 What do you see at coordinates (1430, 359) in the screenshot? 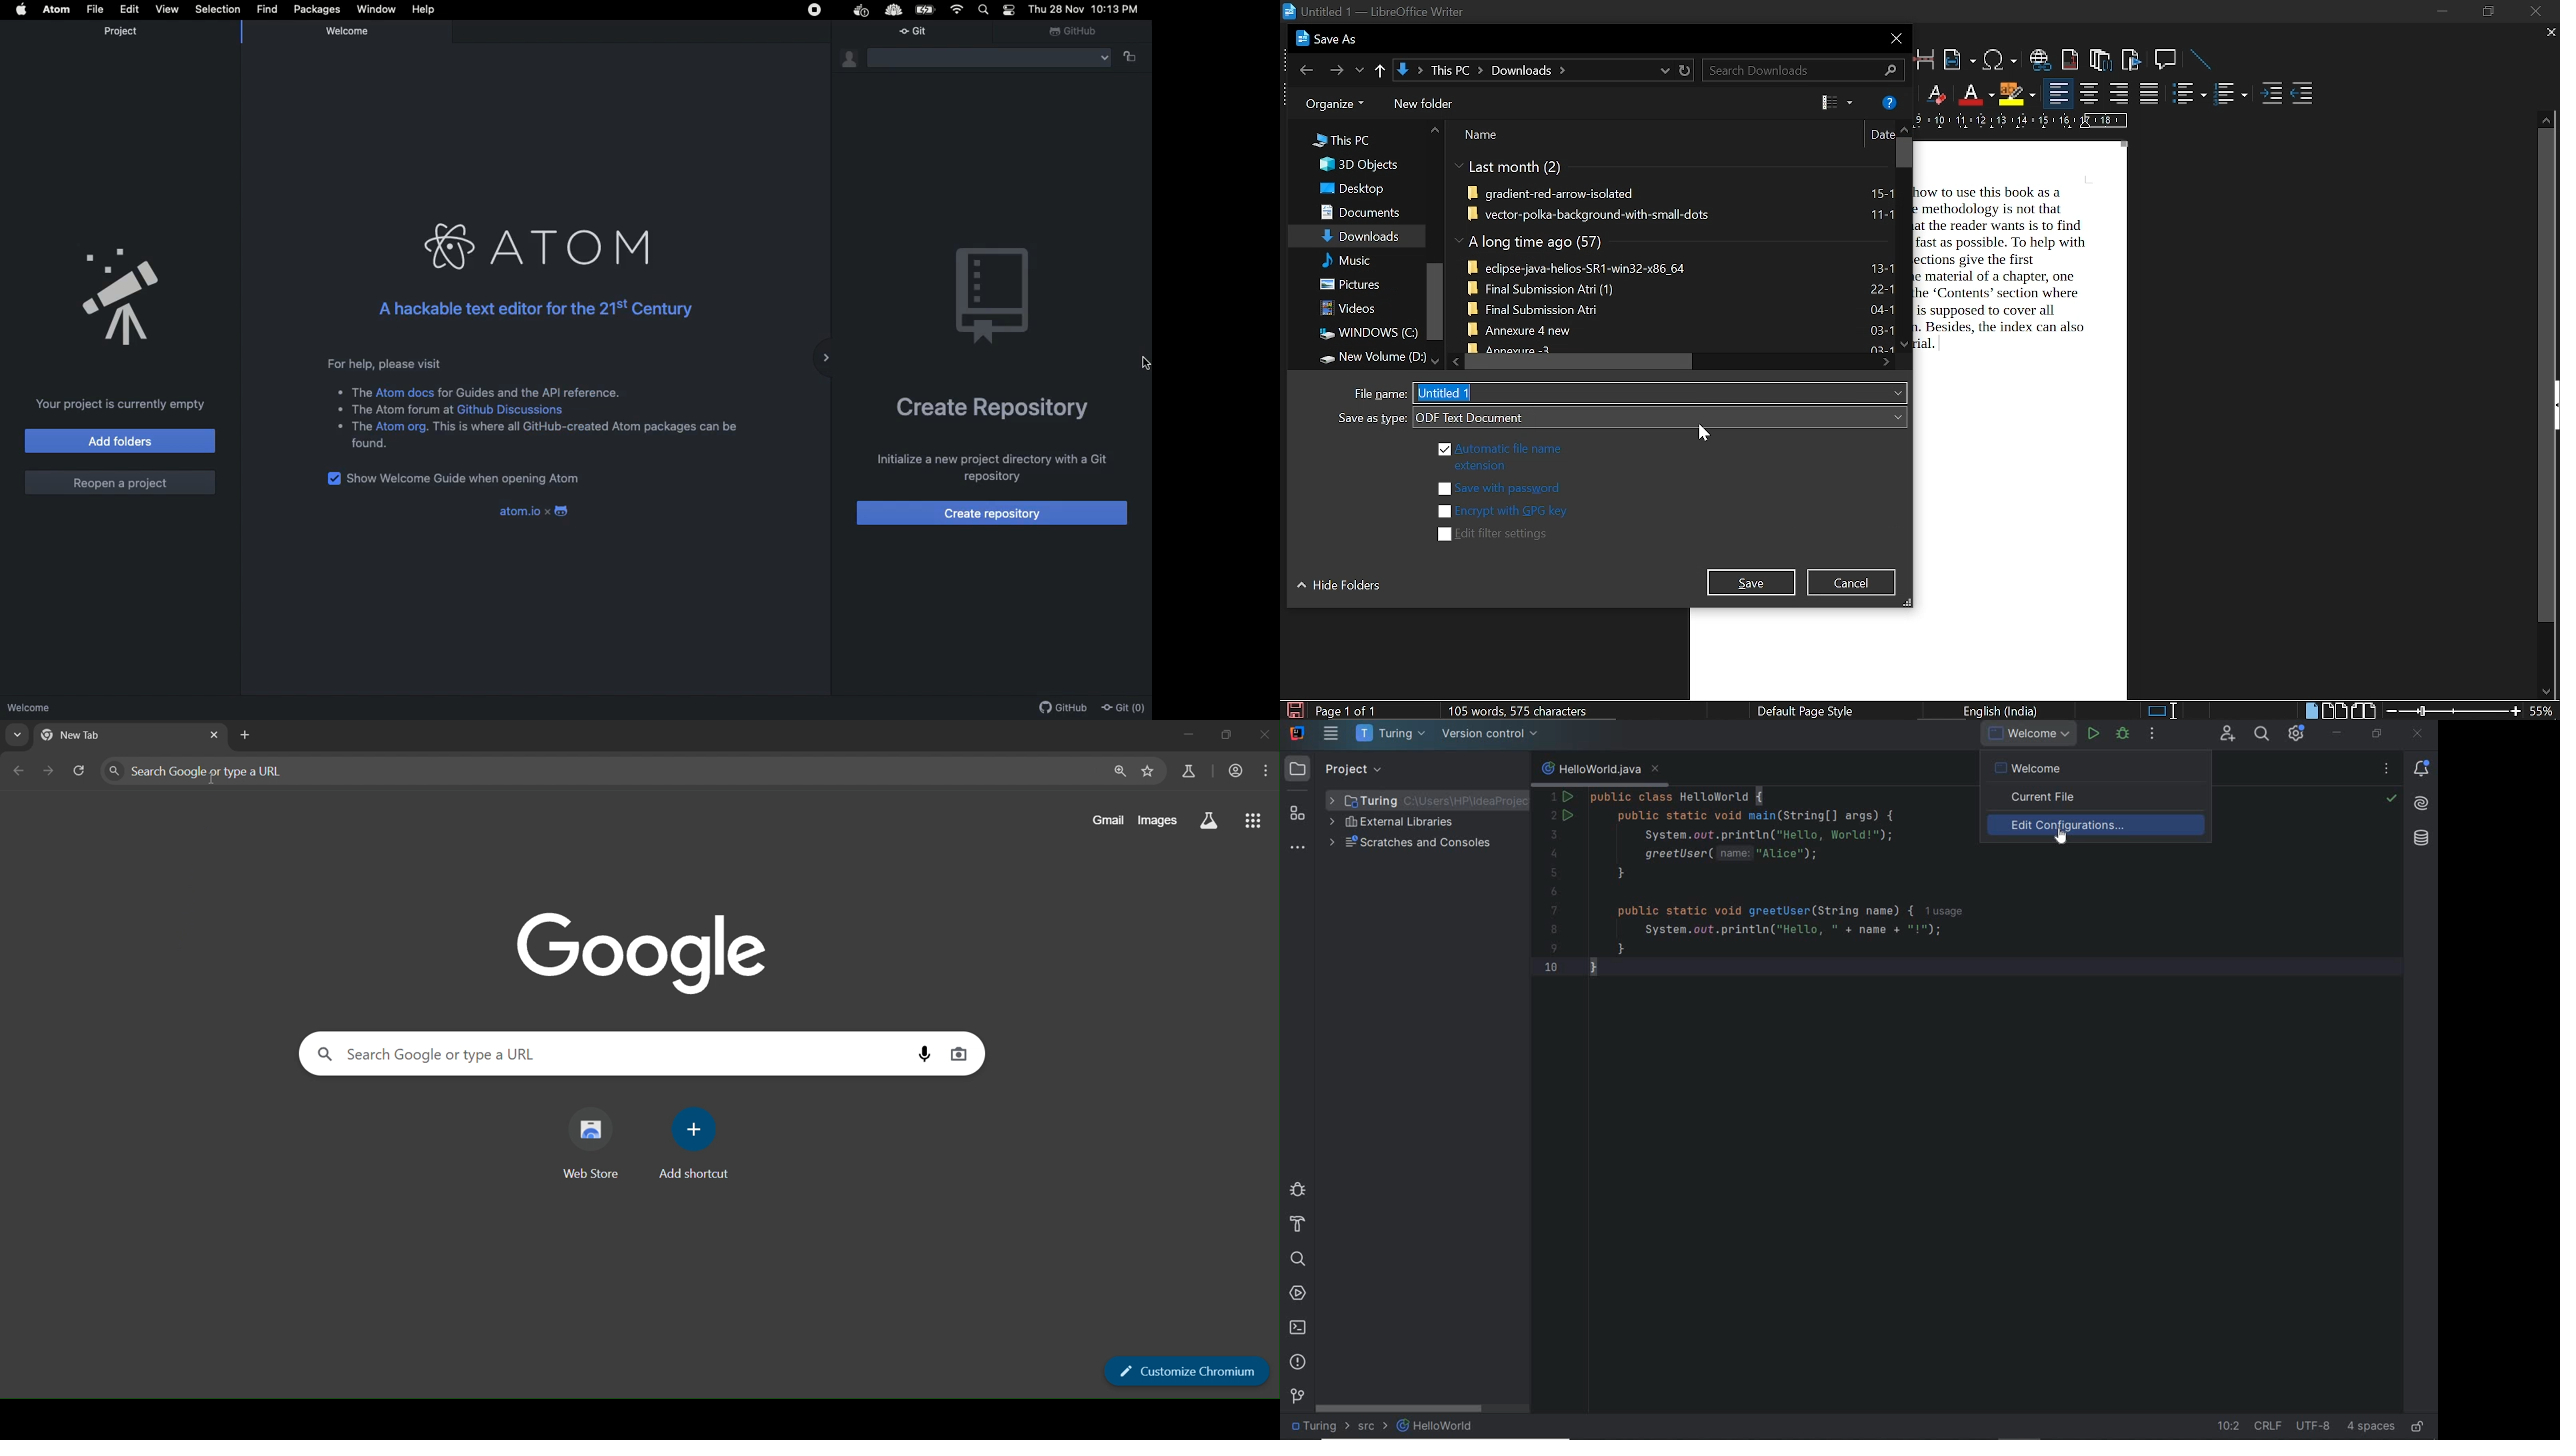
I see `move down` at bounding box center [1430, 359].